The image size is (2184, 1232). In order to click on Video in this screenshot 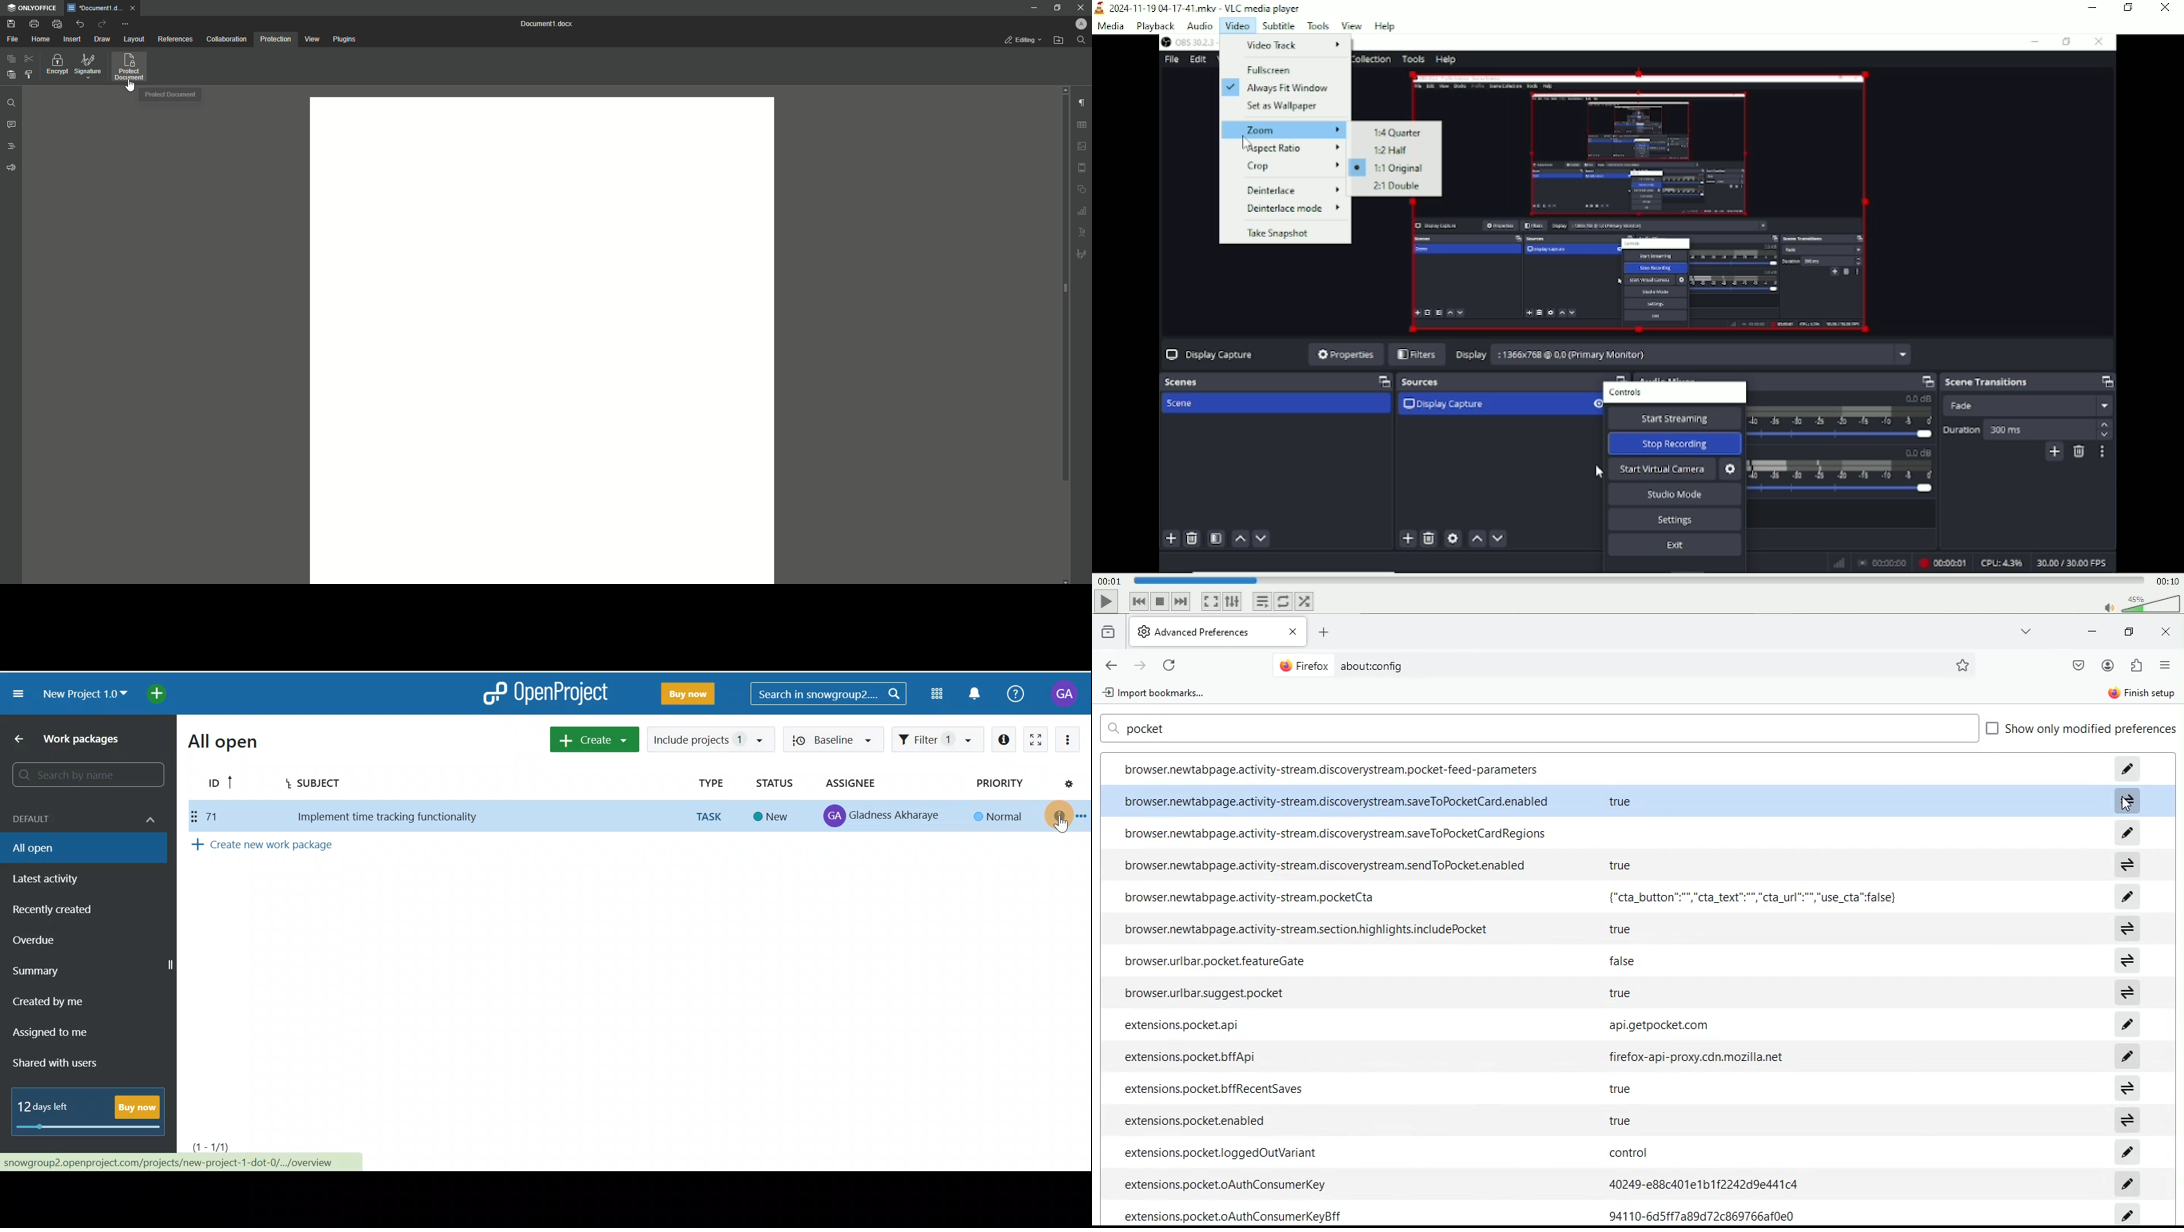, I will do `click(1237, 26)`.